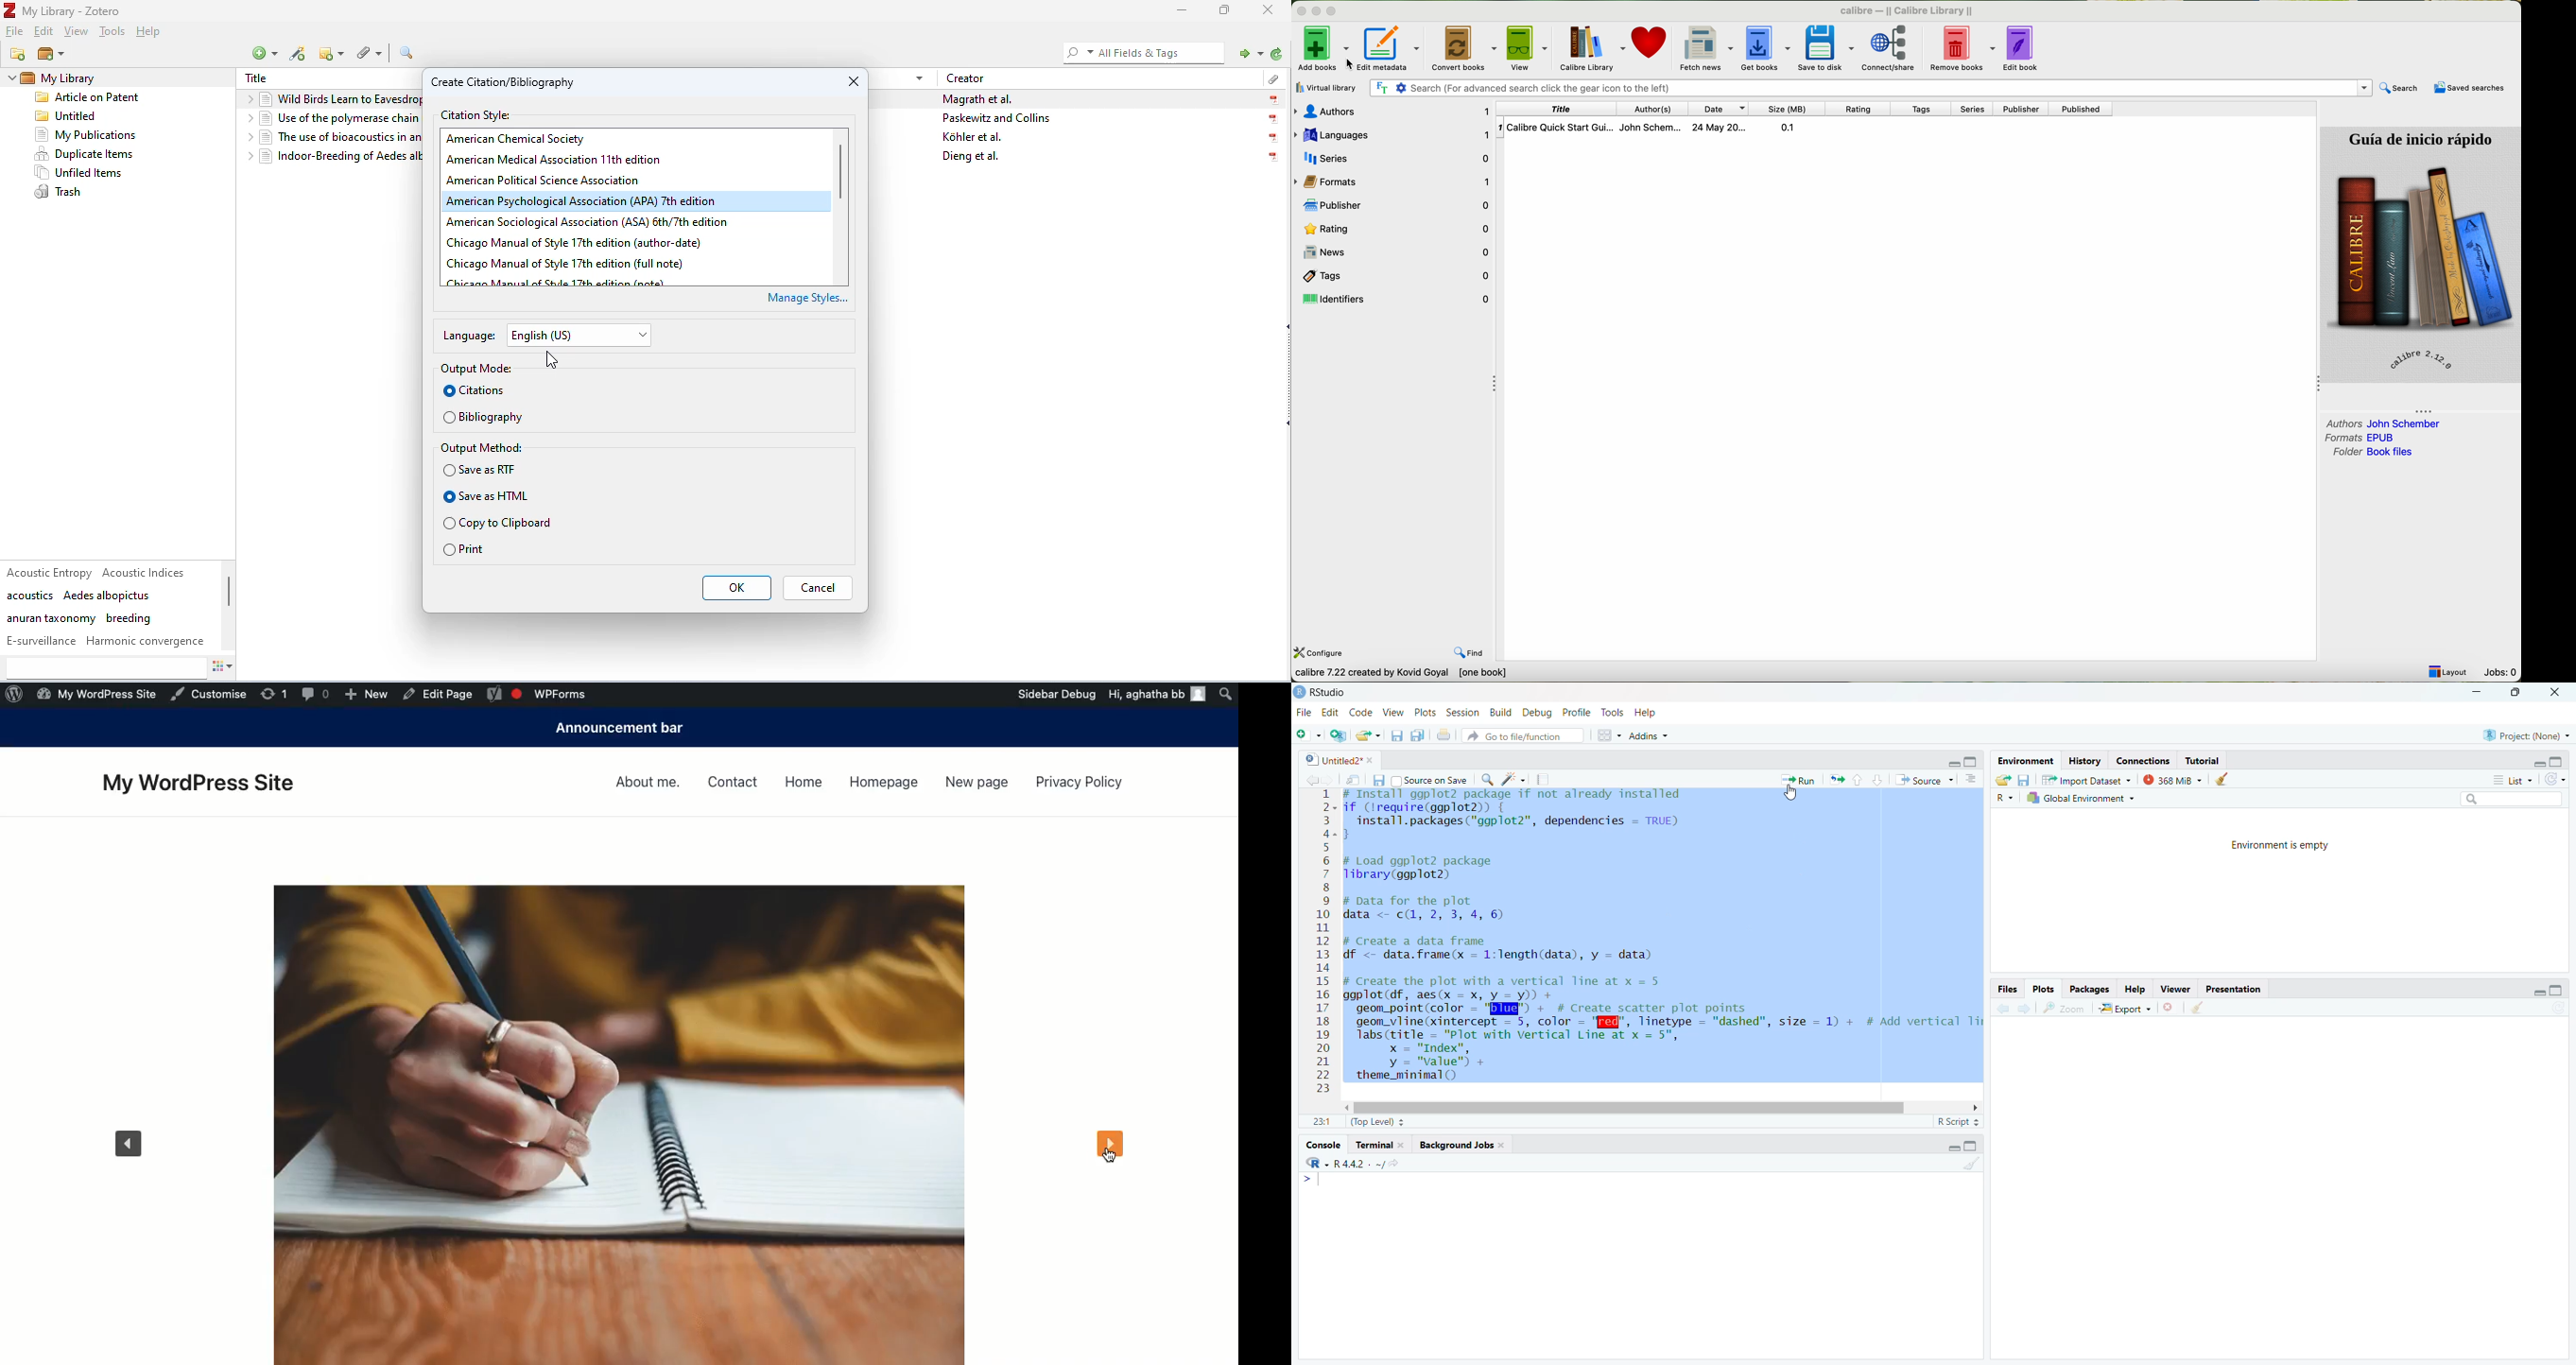  What do you see at coordinates (1270, 77) in the screenshot?
I see `attachment` at bounding box center [1270, 77].